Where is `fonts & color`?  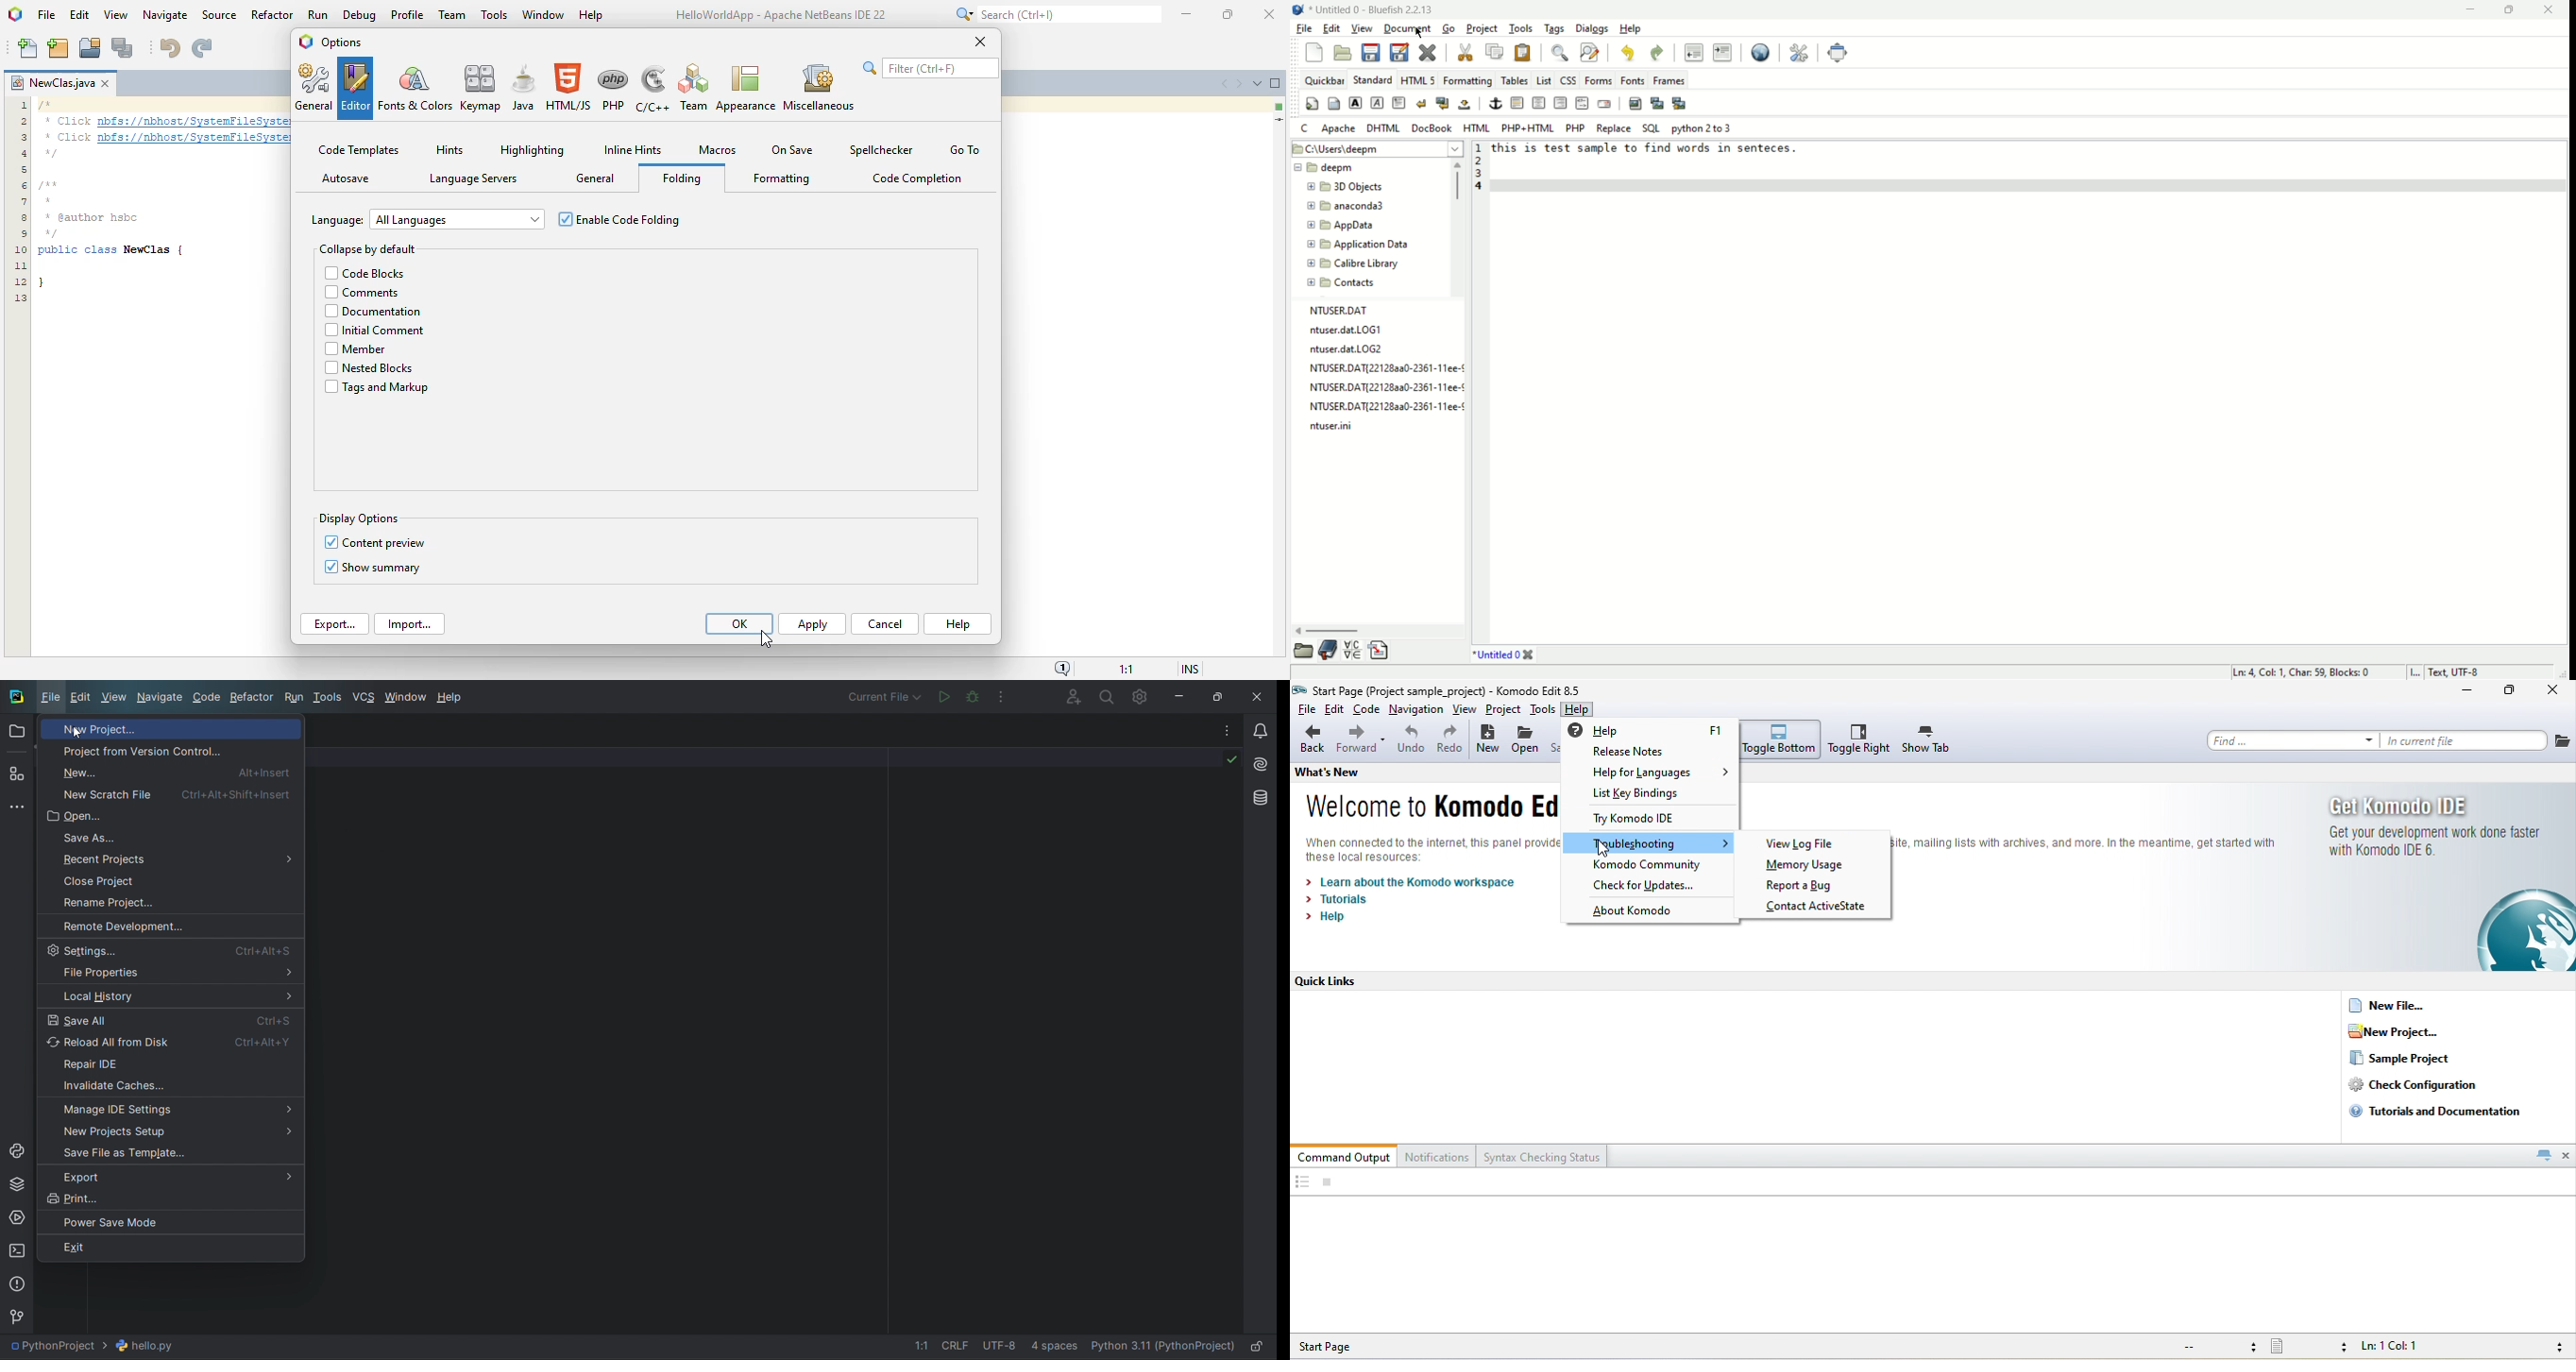 fonts & color is located at coordinates (415, 86).